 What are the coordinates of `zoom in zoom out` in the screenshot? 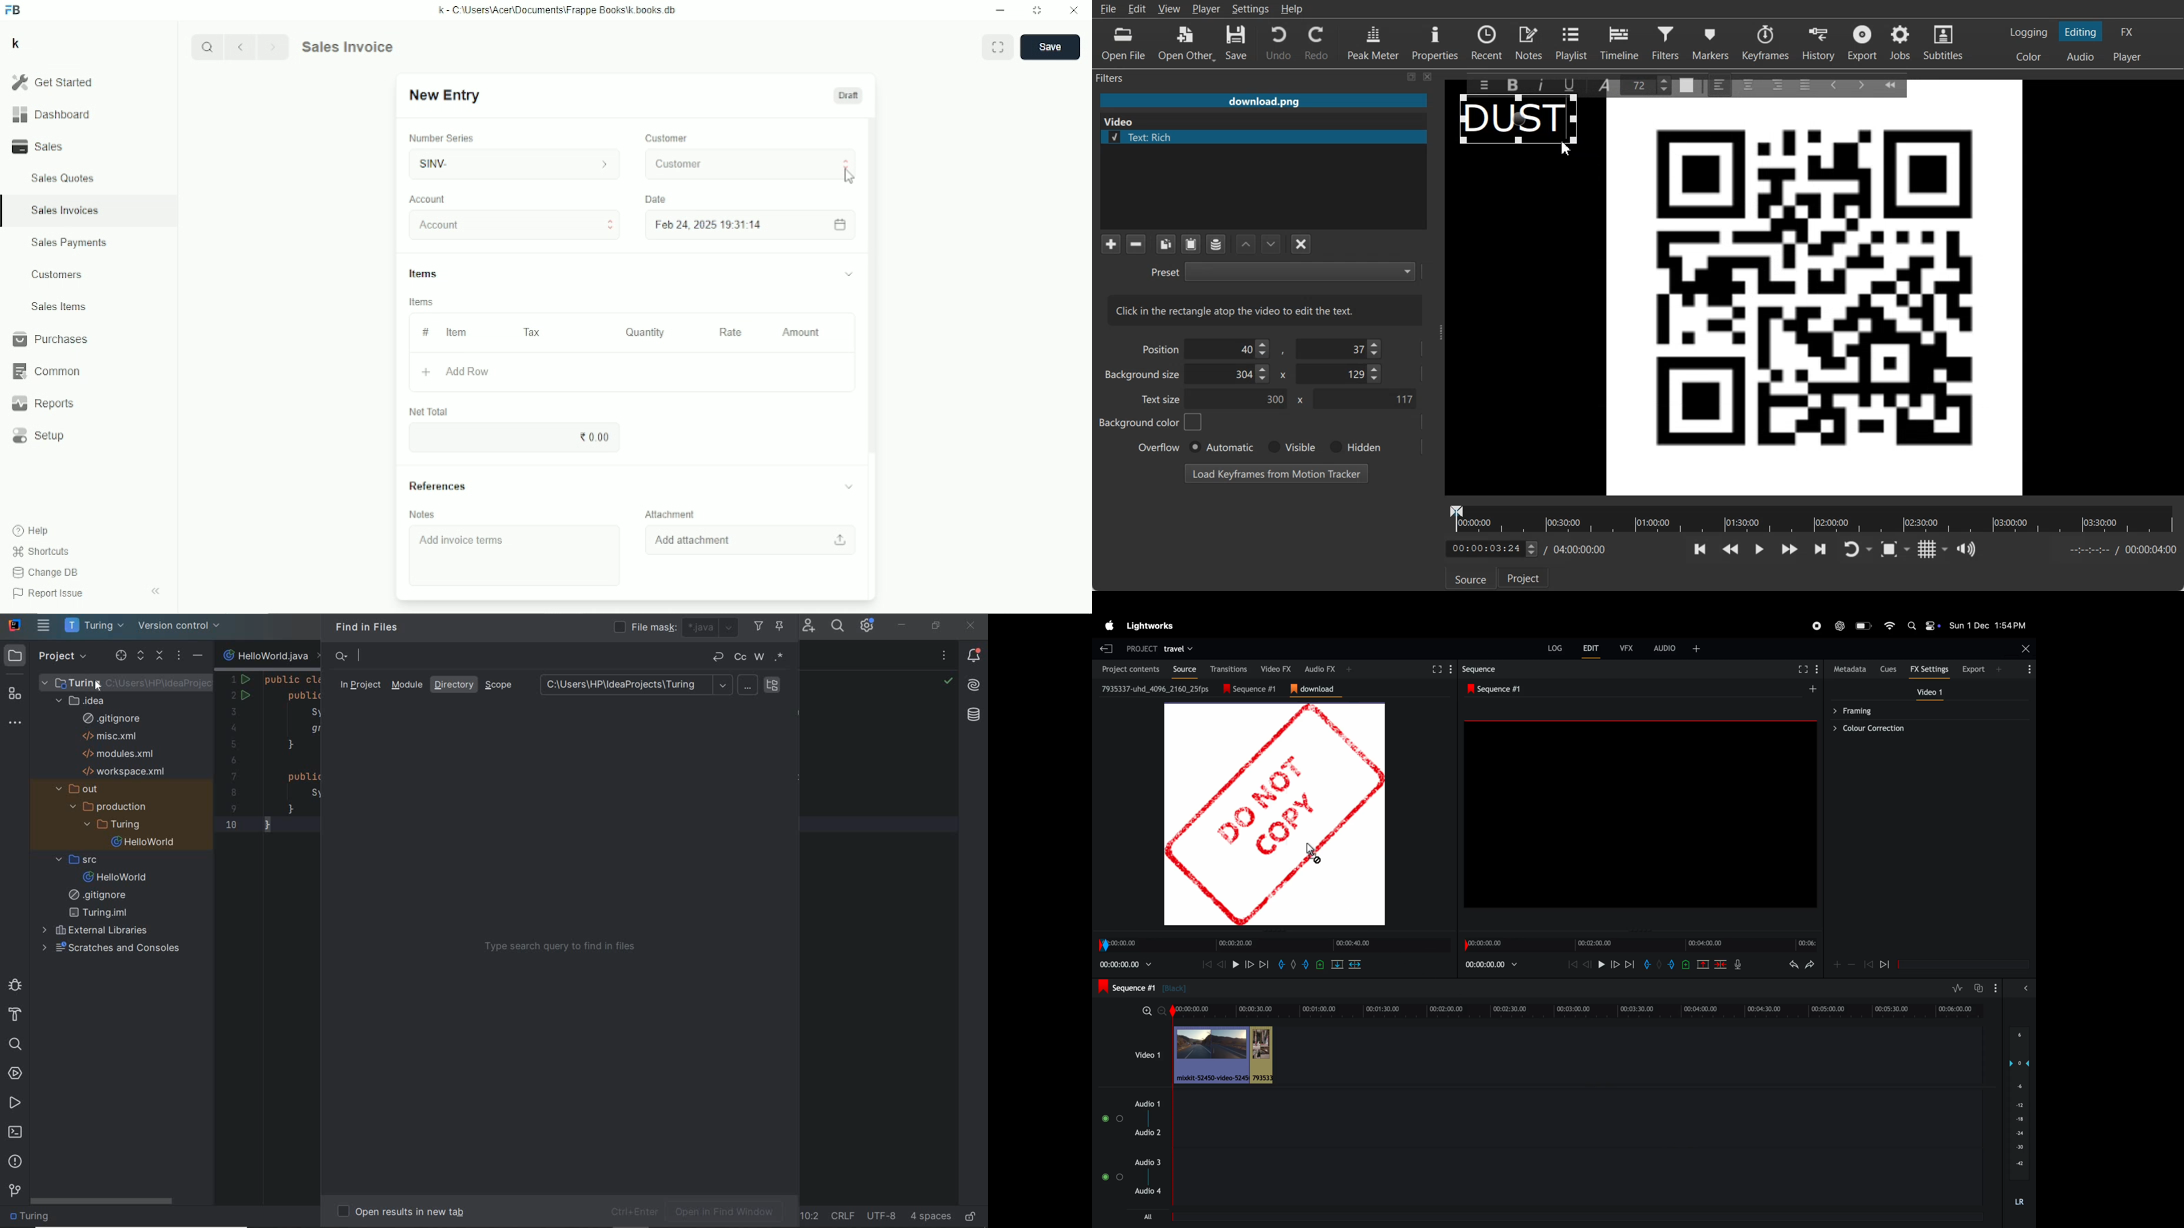 It's located at (1851, 964).